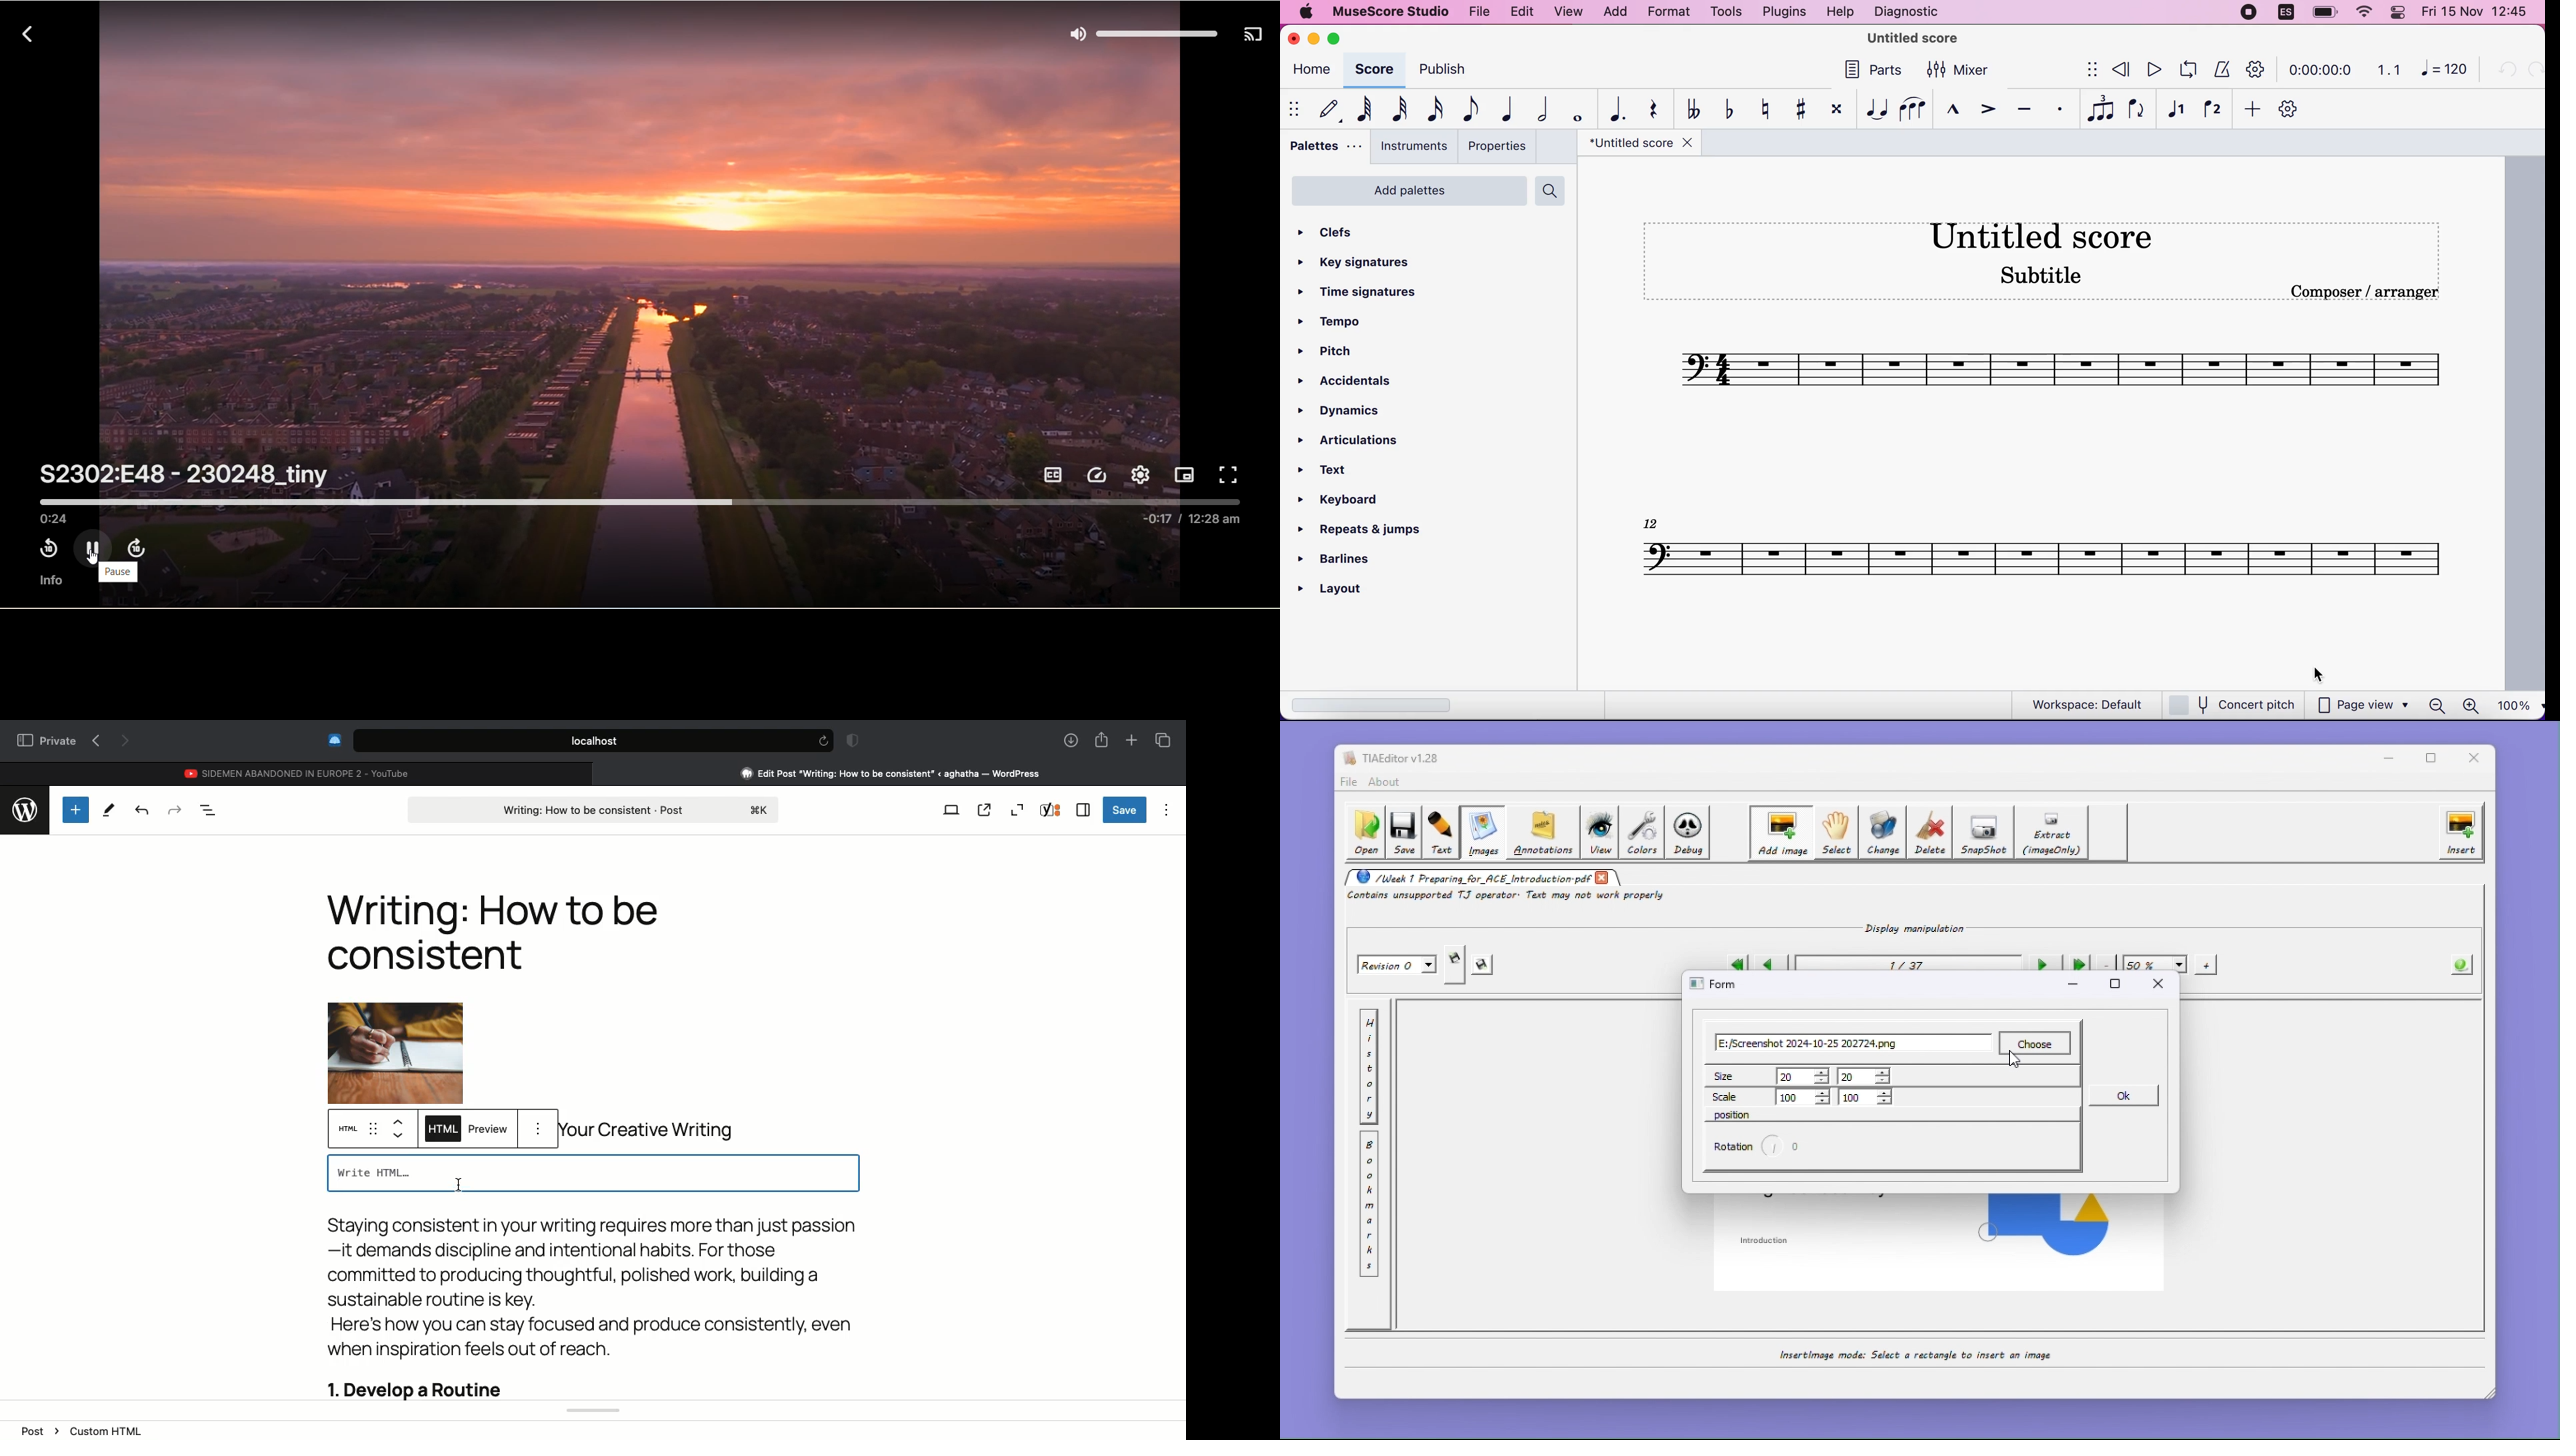 Image resolution: width=2576 pixels, height=1456 pixels. Describe the element at coordinates (351, 1130) in the screenshot. I see `HTML` at that location.